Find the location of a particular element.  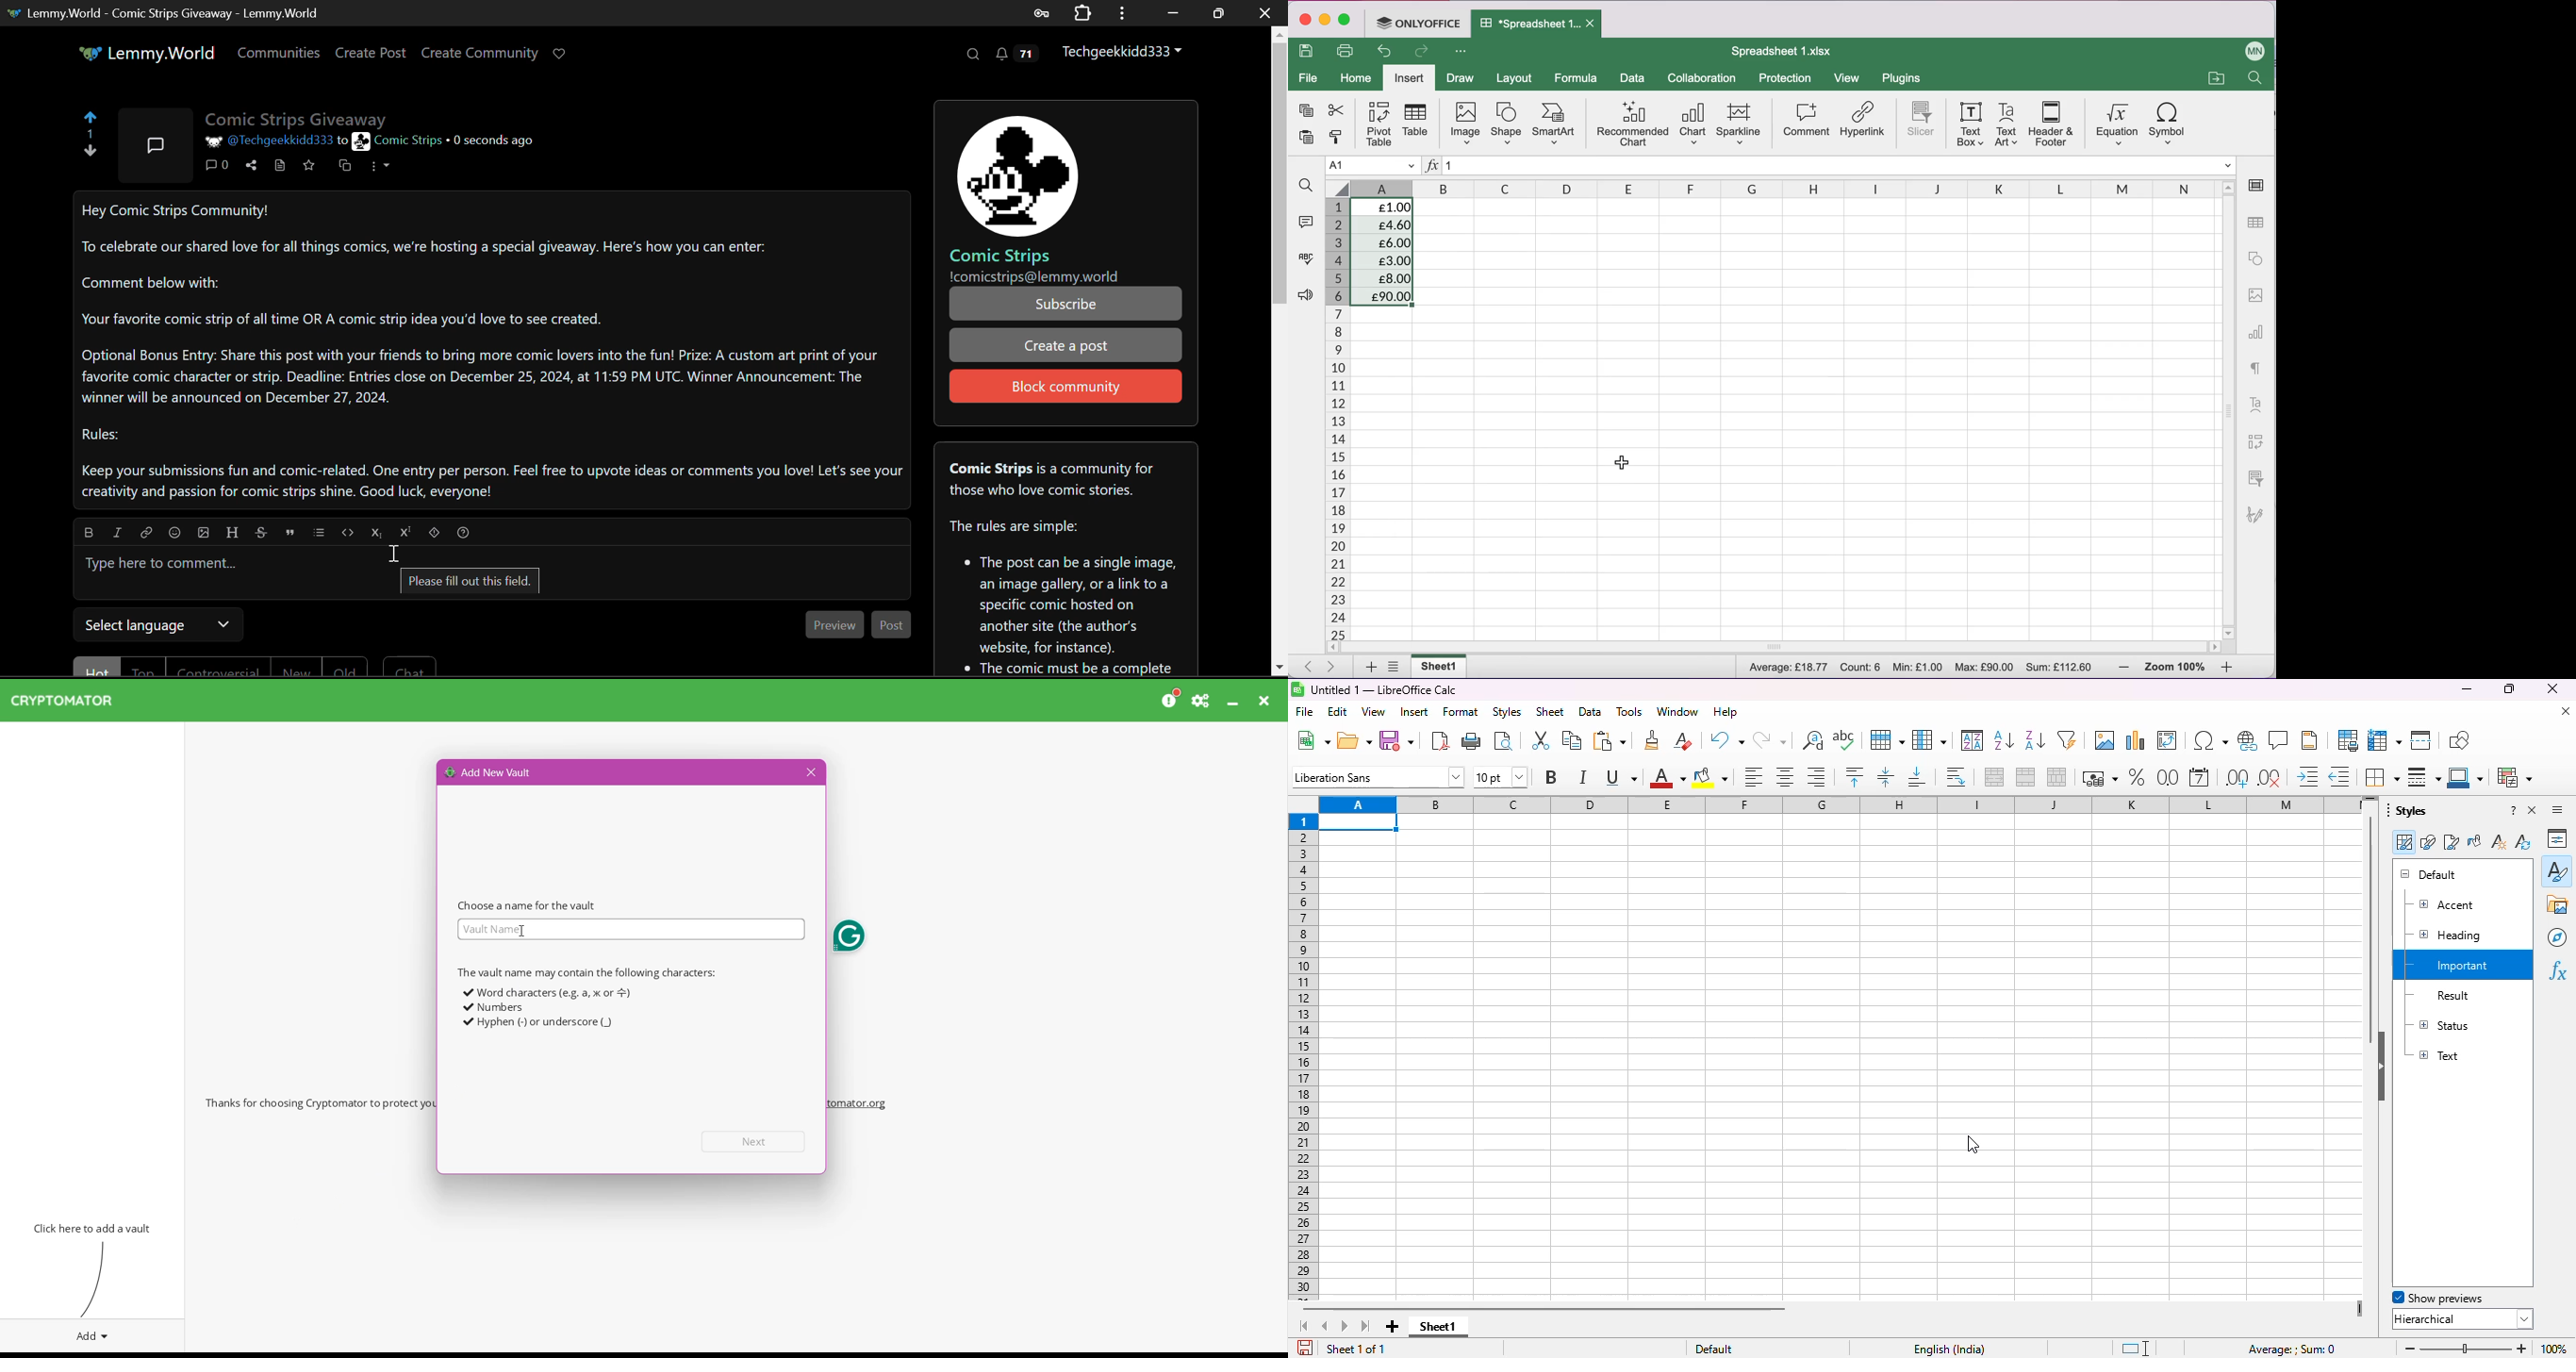

paste is located at coordinates (1306, 139).